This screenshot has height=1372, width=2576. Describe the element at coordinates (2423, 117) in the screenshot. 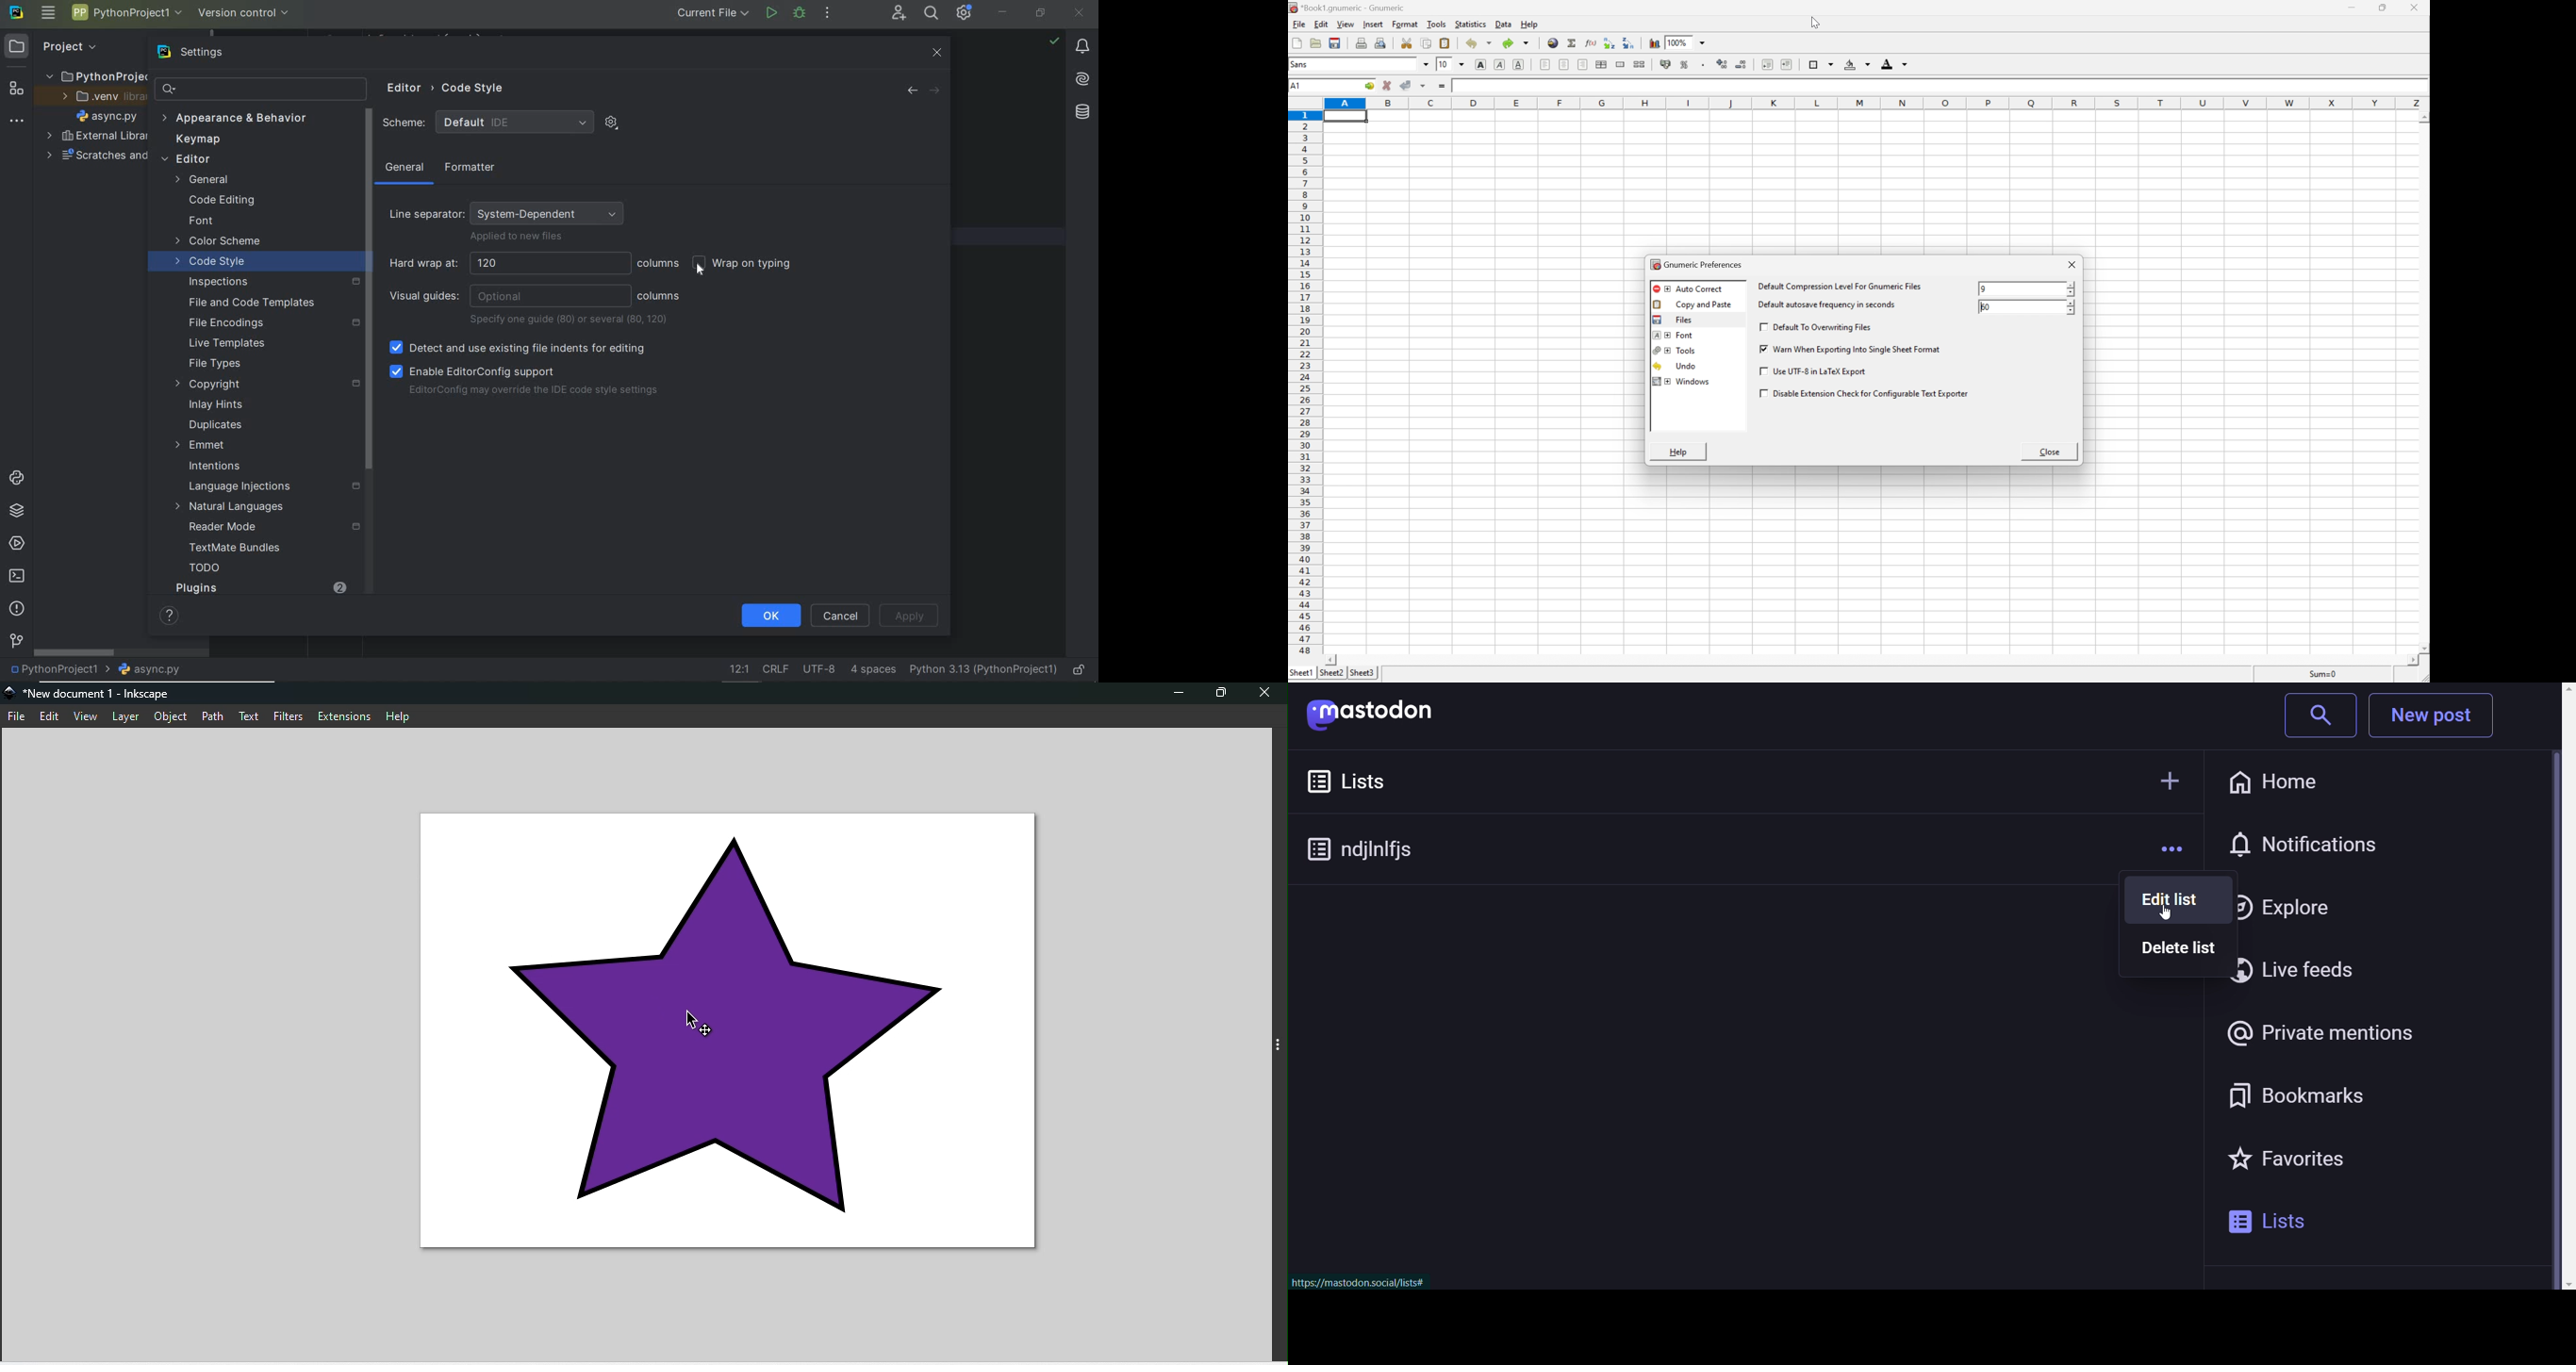

I see `scroll up` at that location.